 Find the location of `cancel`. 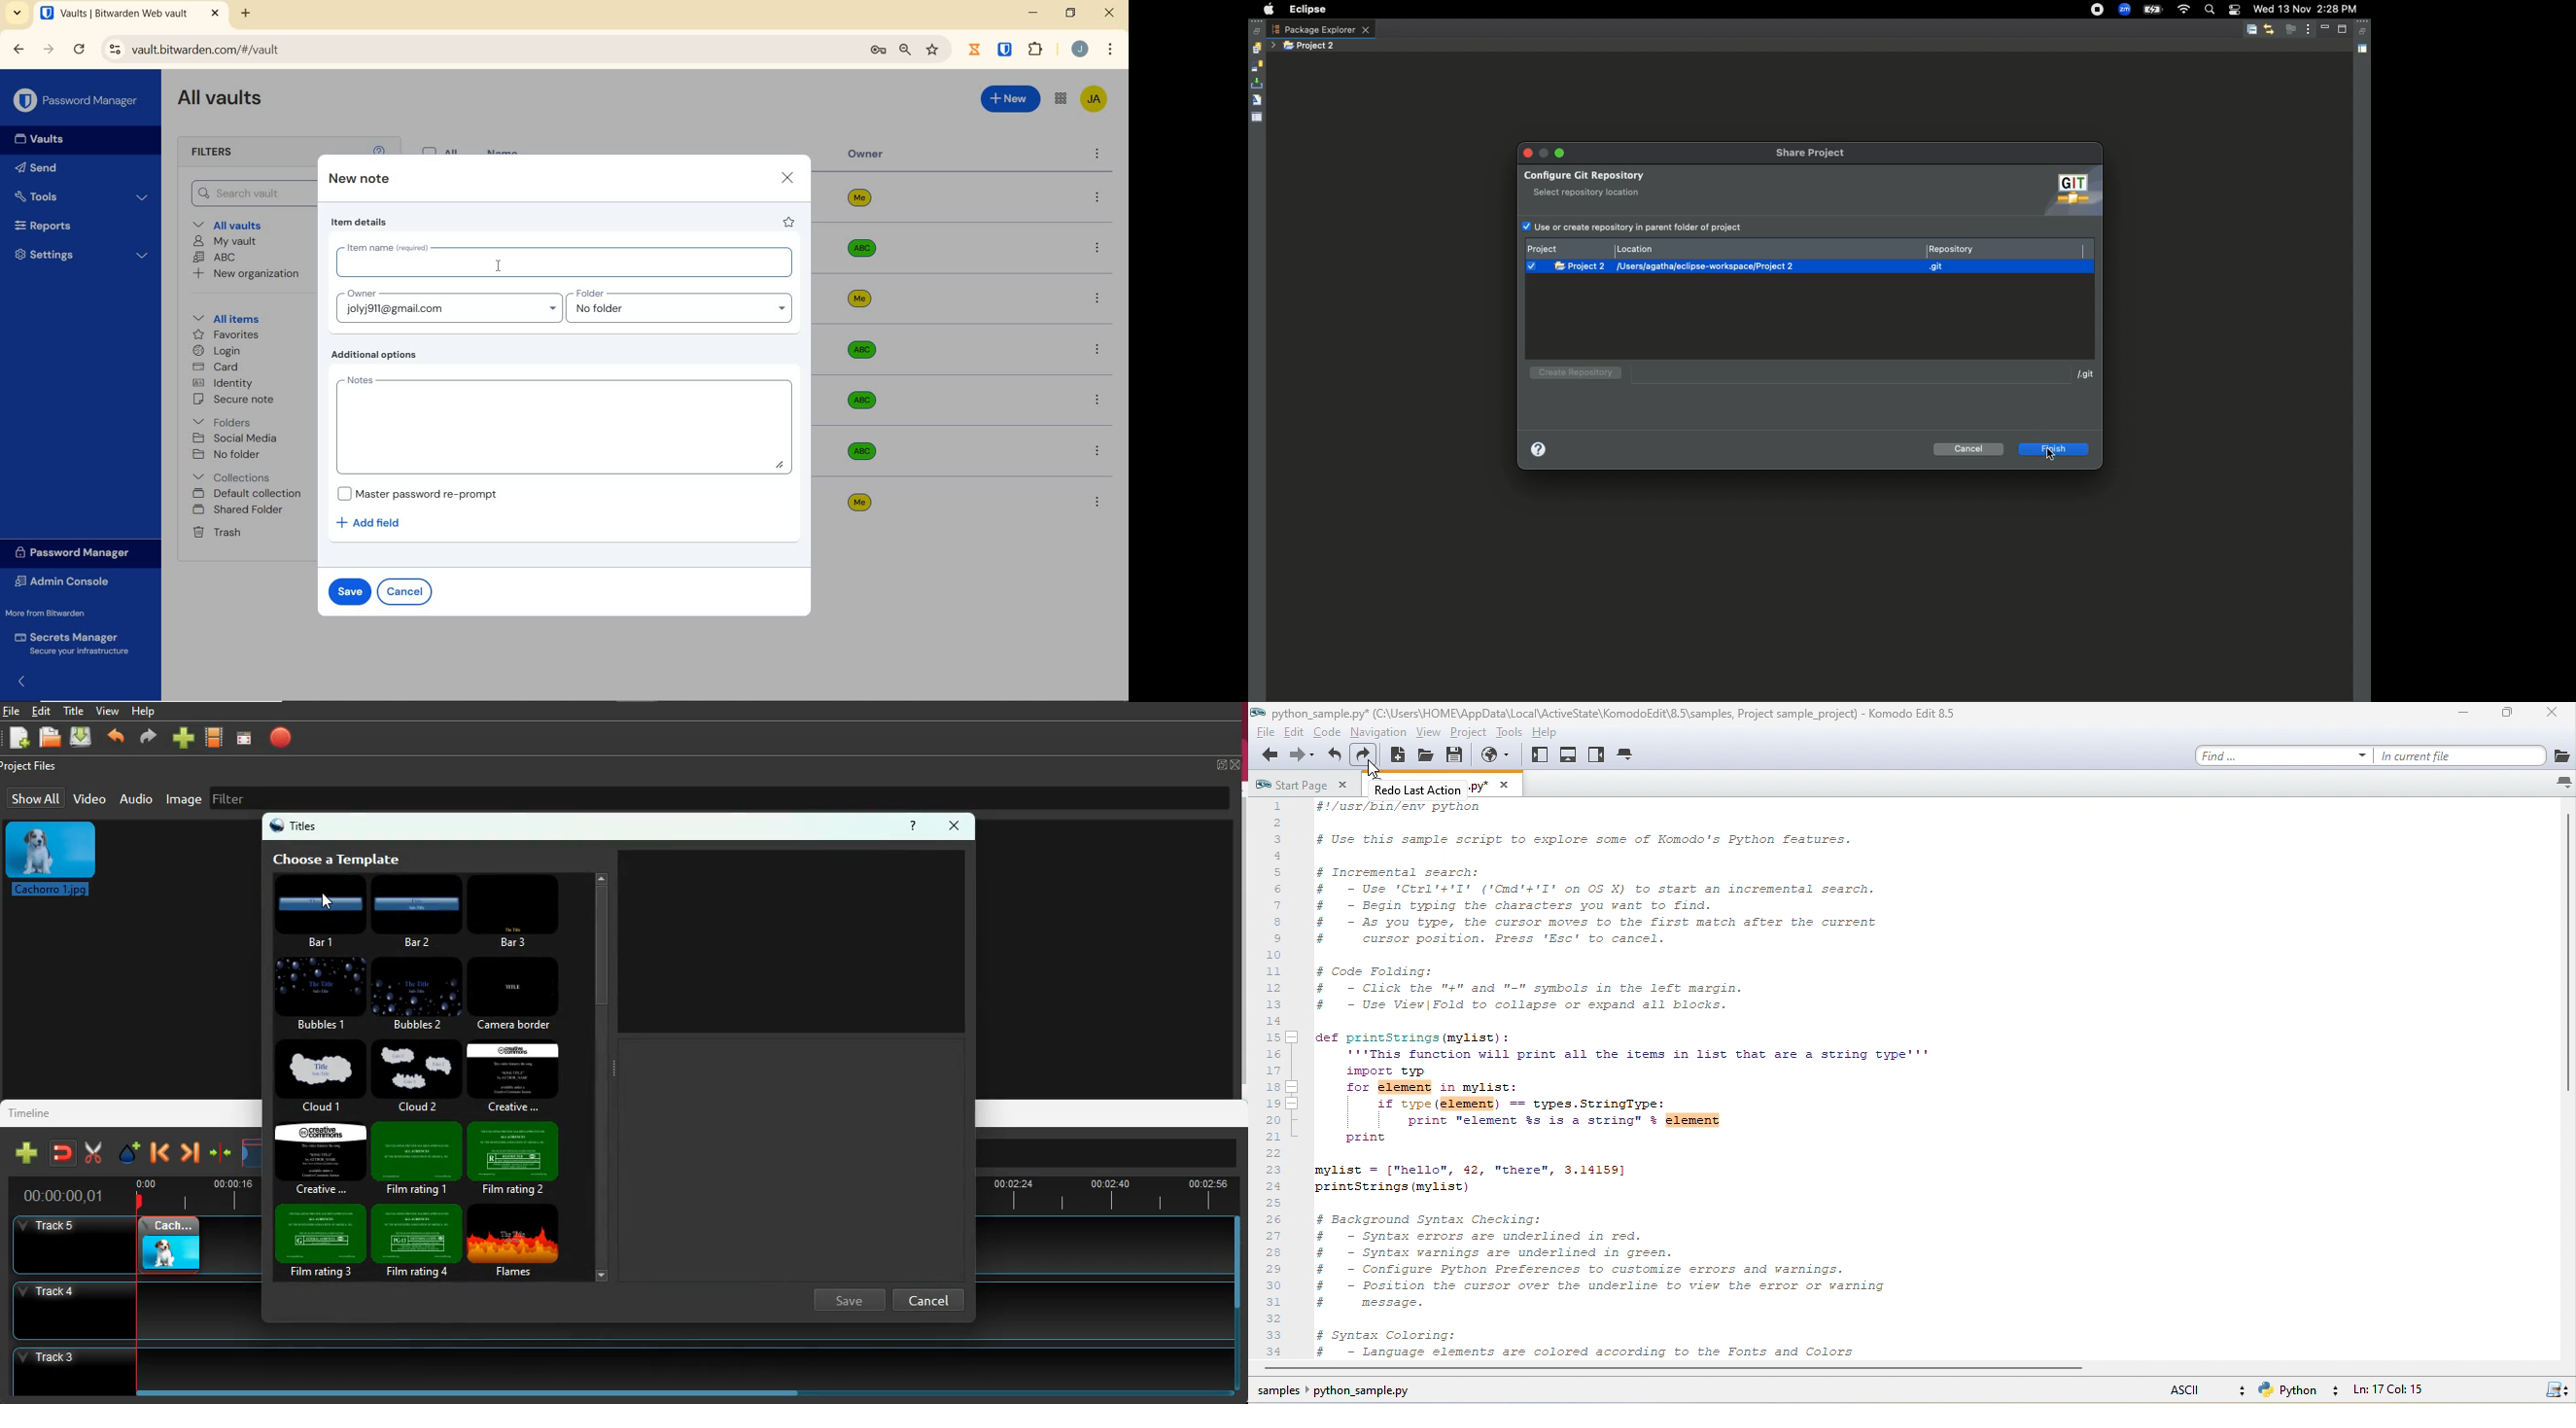

cancel is located at coordinates (929, 1299).